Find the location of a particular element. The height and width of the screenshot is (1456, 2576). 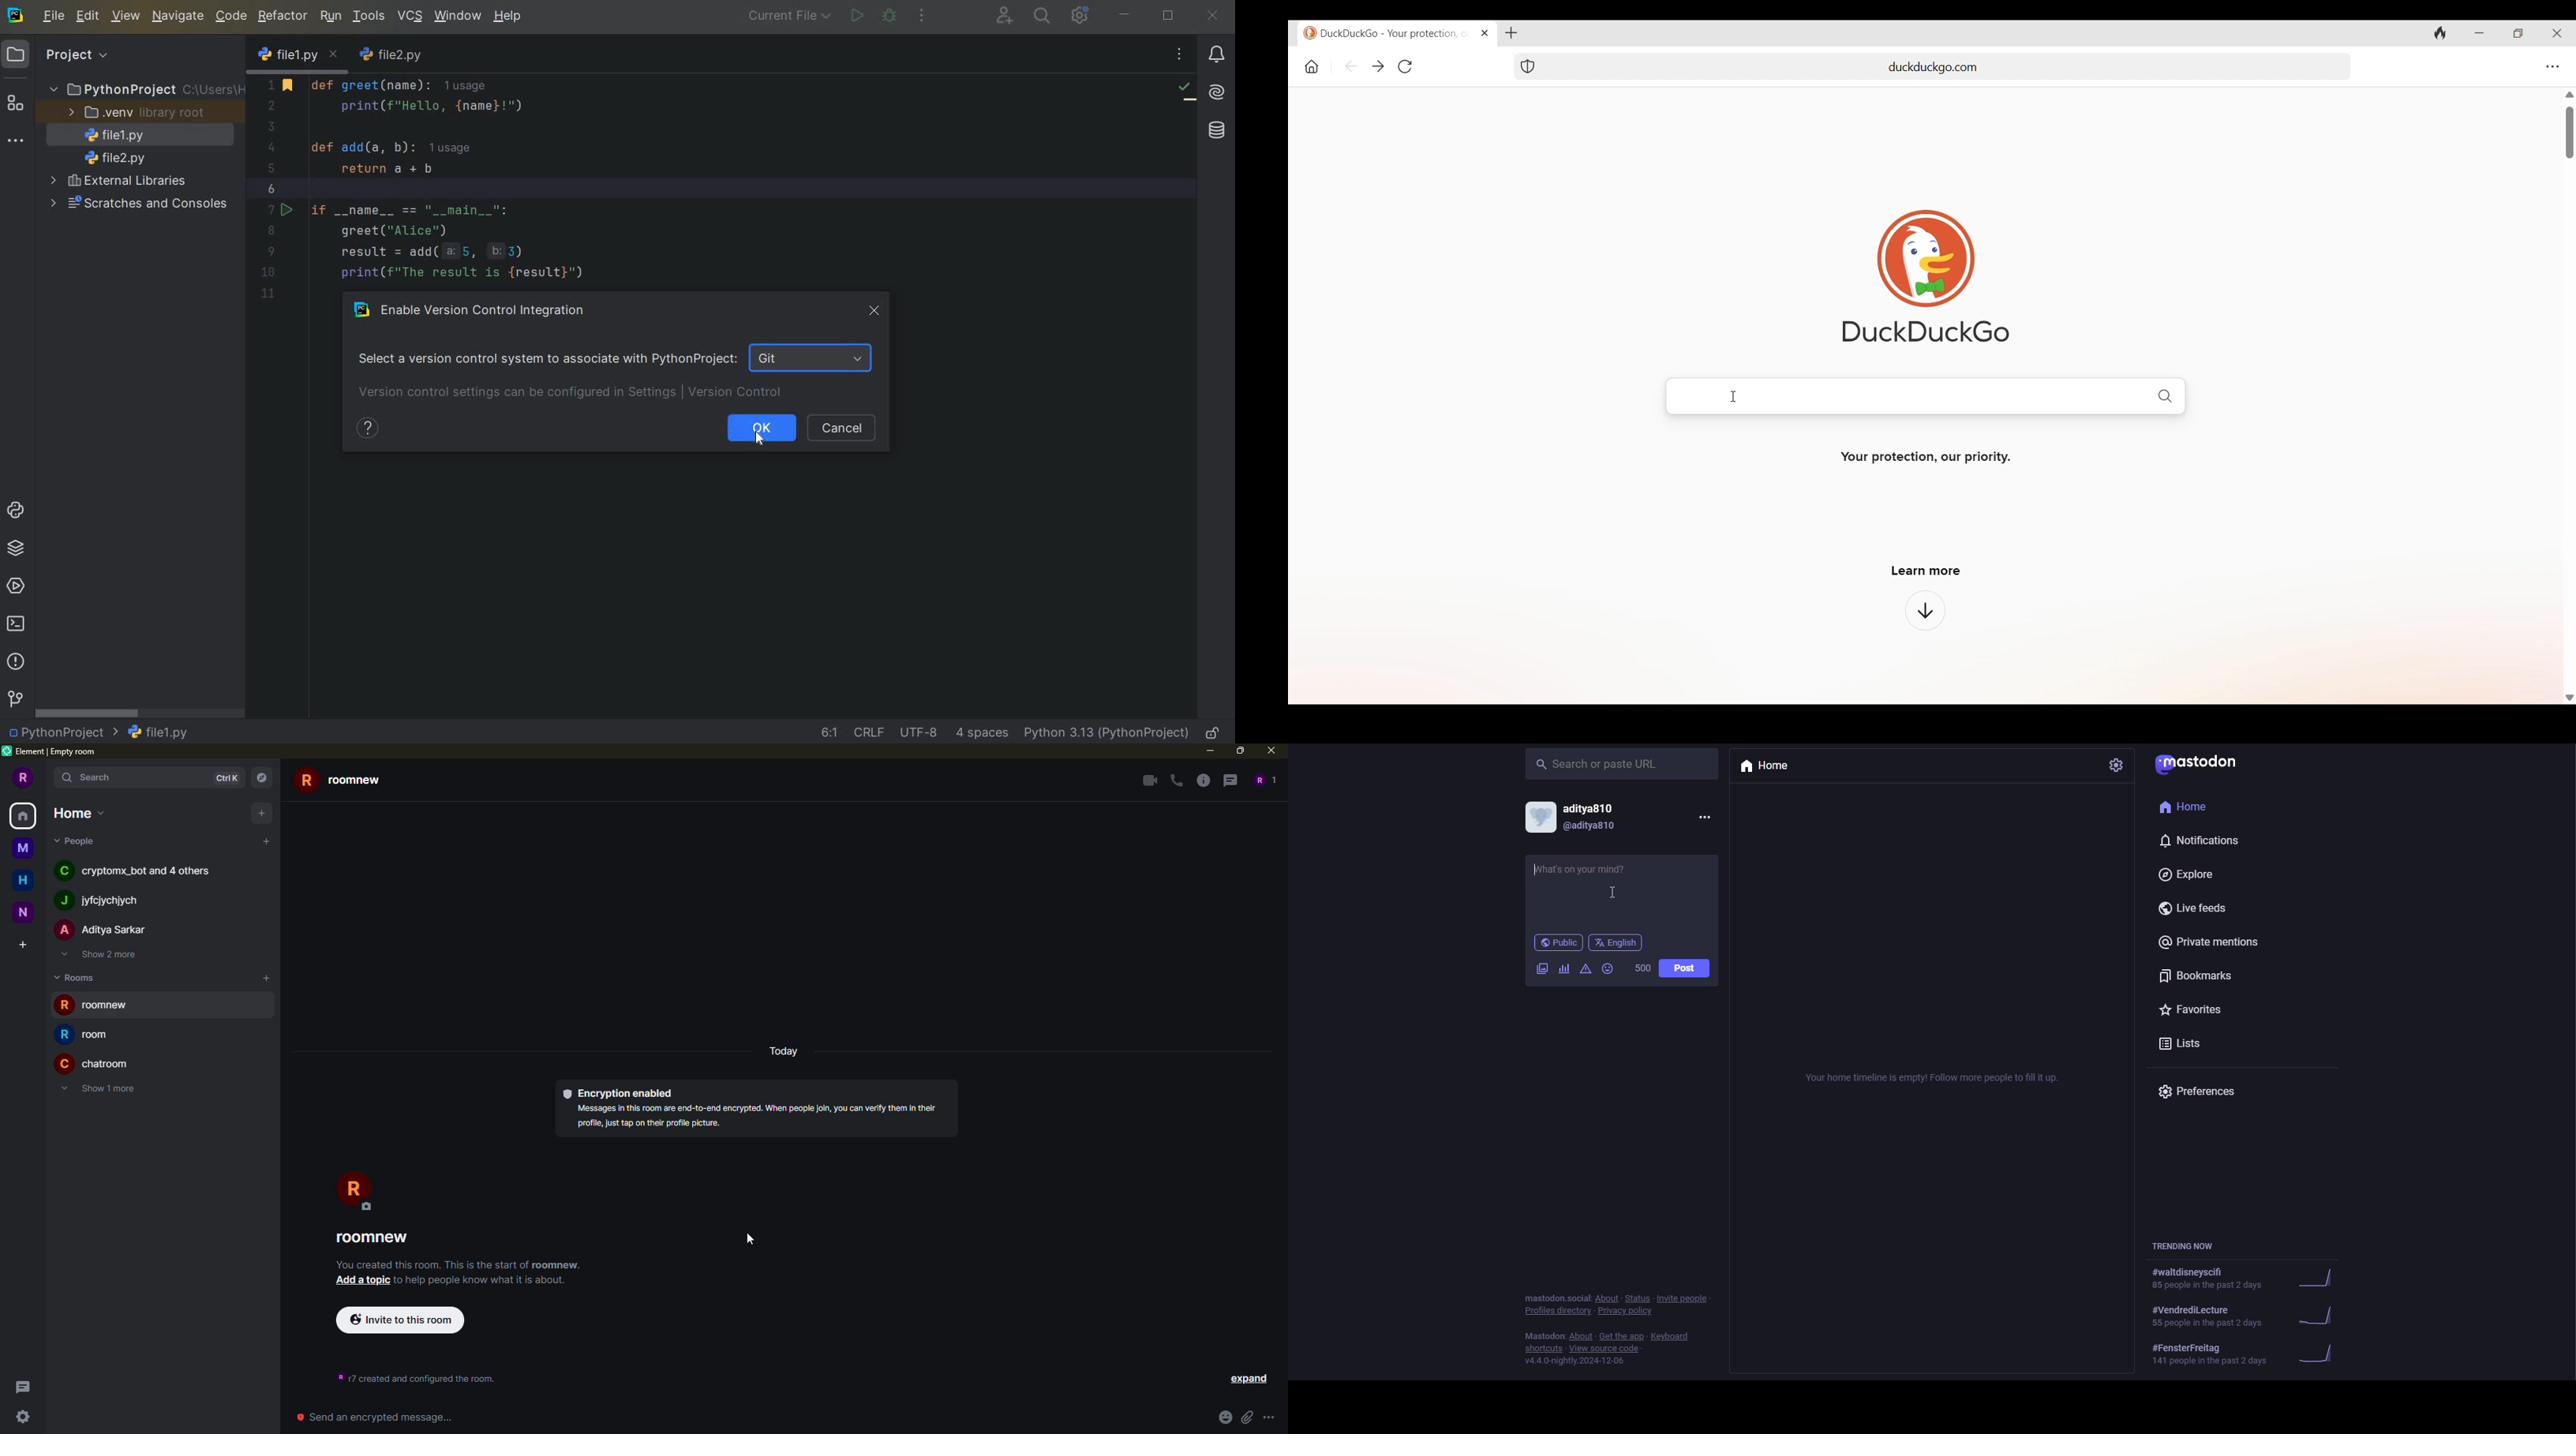

add a topic is located at coordinates (360, 1281).